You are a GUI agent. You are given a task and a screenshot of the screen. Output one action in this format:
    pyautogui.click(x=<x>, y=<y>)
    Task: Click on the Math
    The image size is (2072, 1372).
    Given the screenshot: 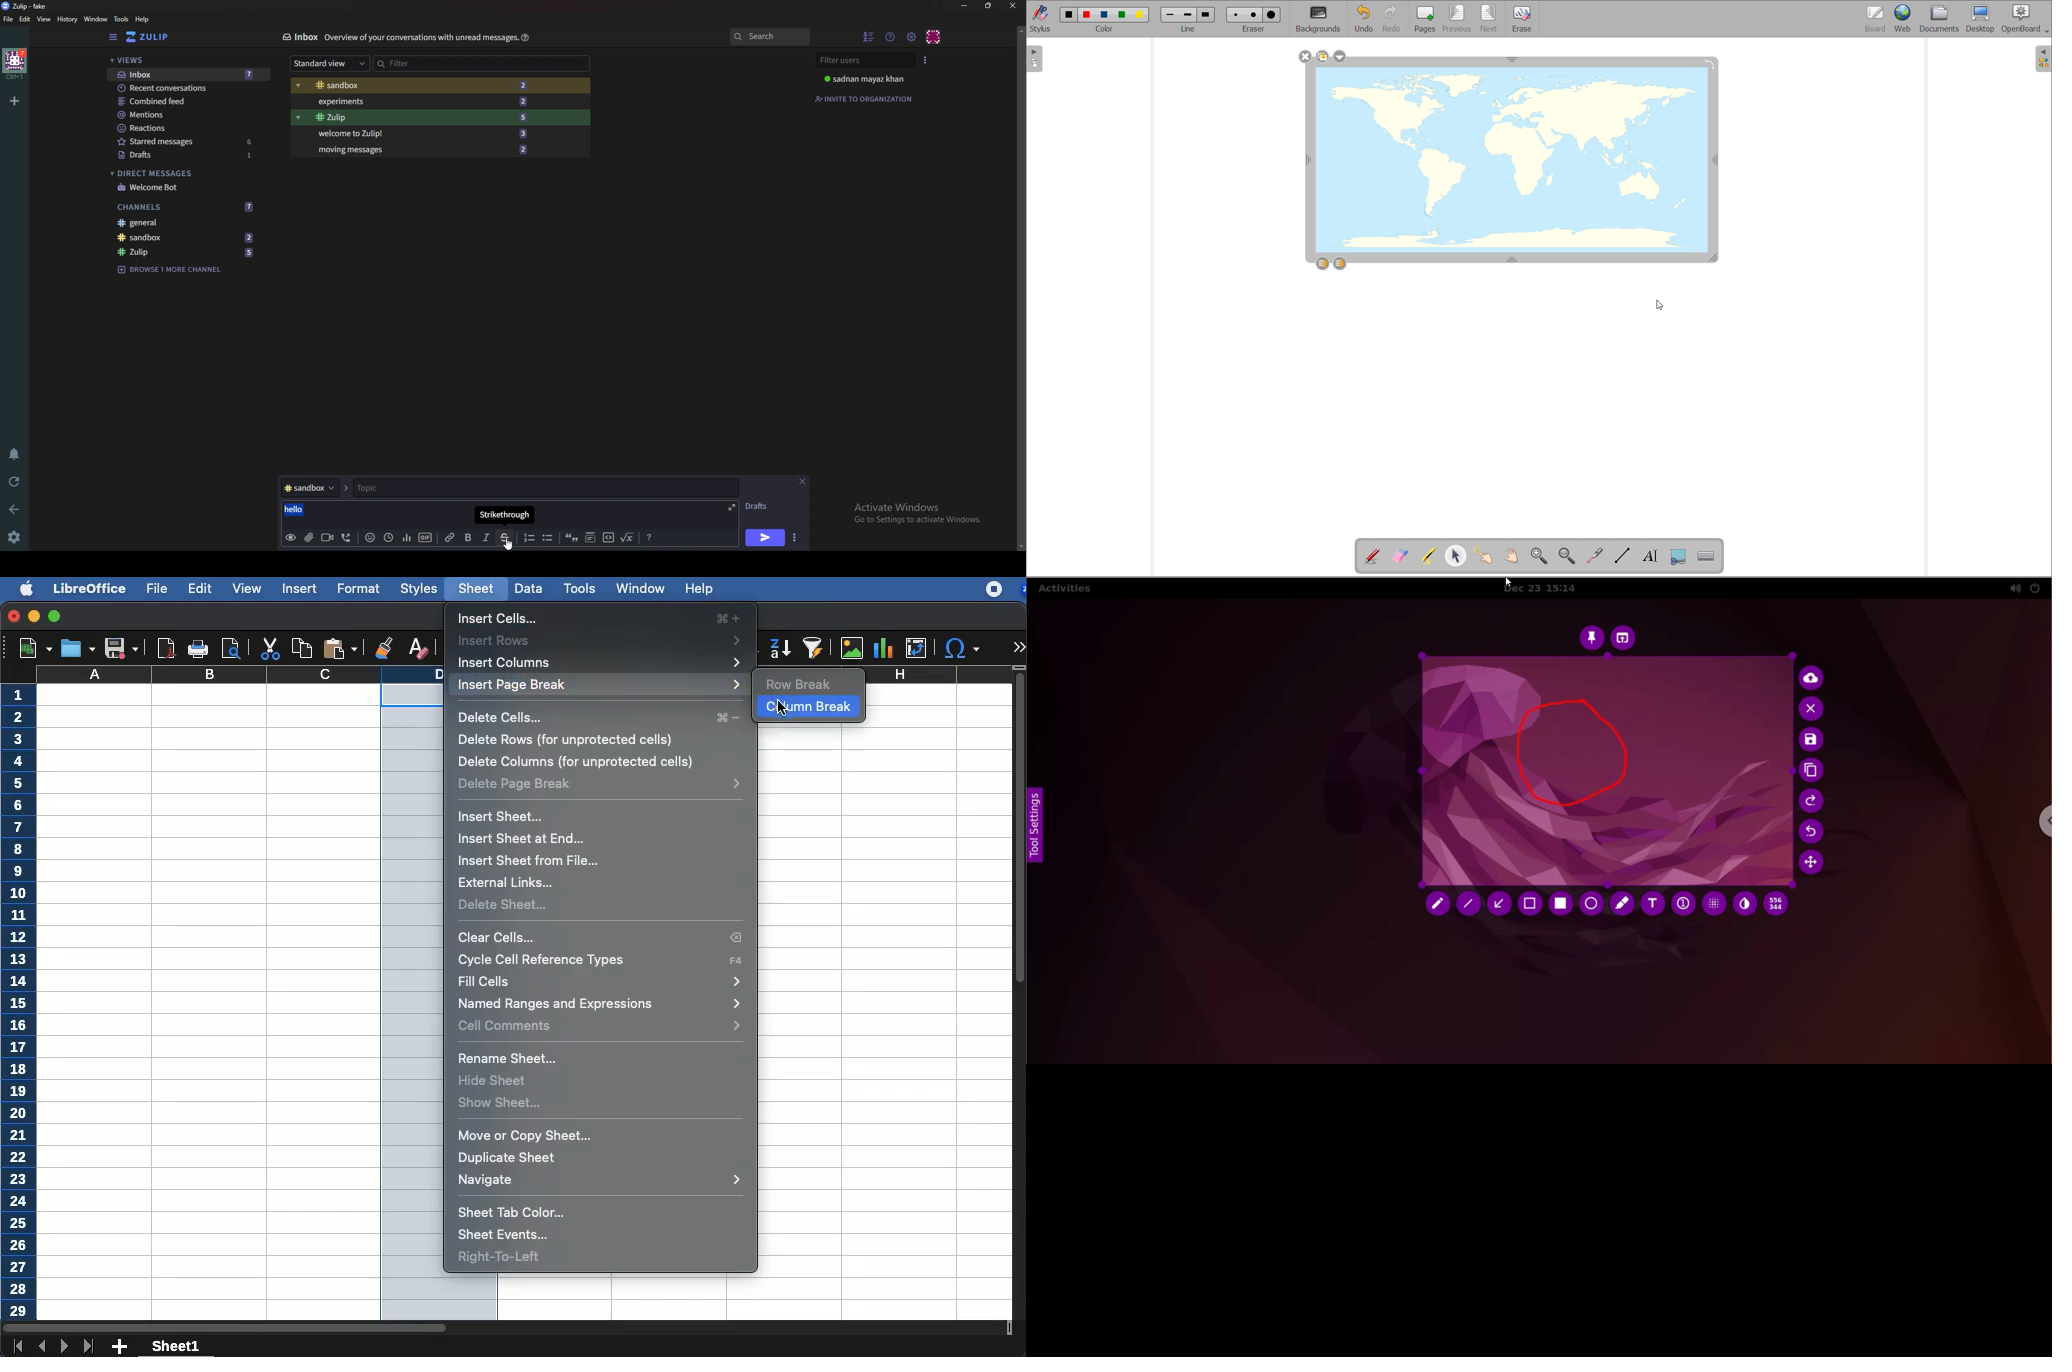 What is the action you would take?
    pyautogui.click(x=629, y=539)
    